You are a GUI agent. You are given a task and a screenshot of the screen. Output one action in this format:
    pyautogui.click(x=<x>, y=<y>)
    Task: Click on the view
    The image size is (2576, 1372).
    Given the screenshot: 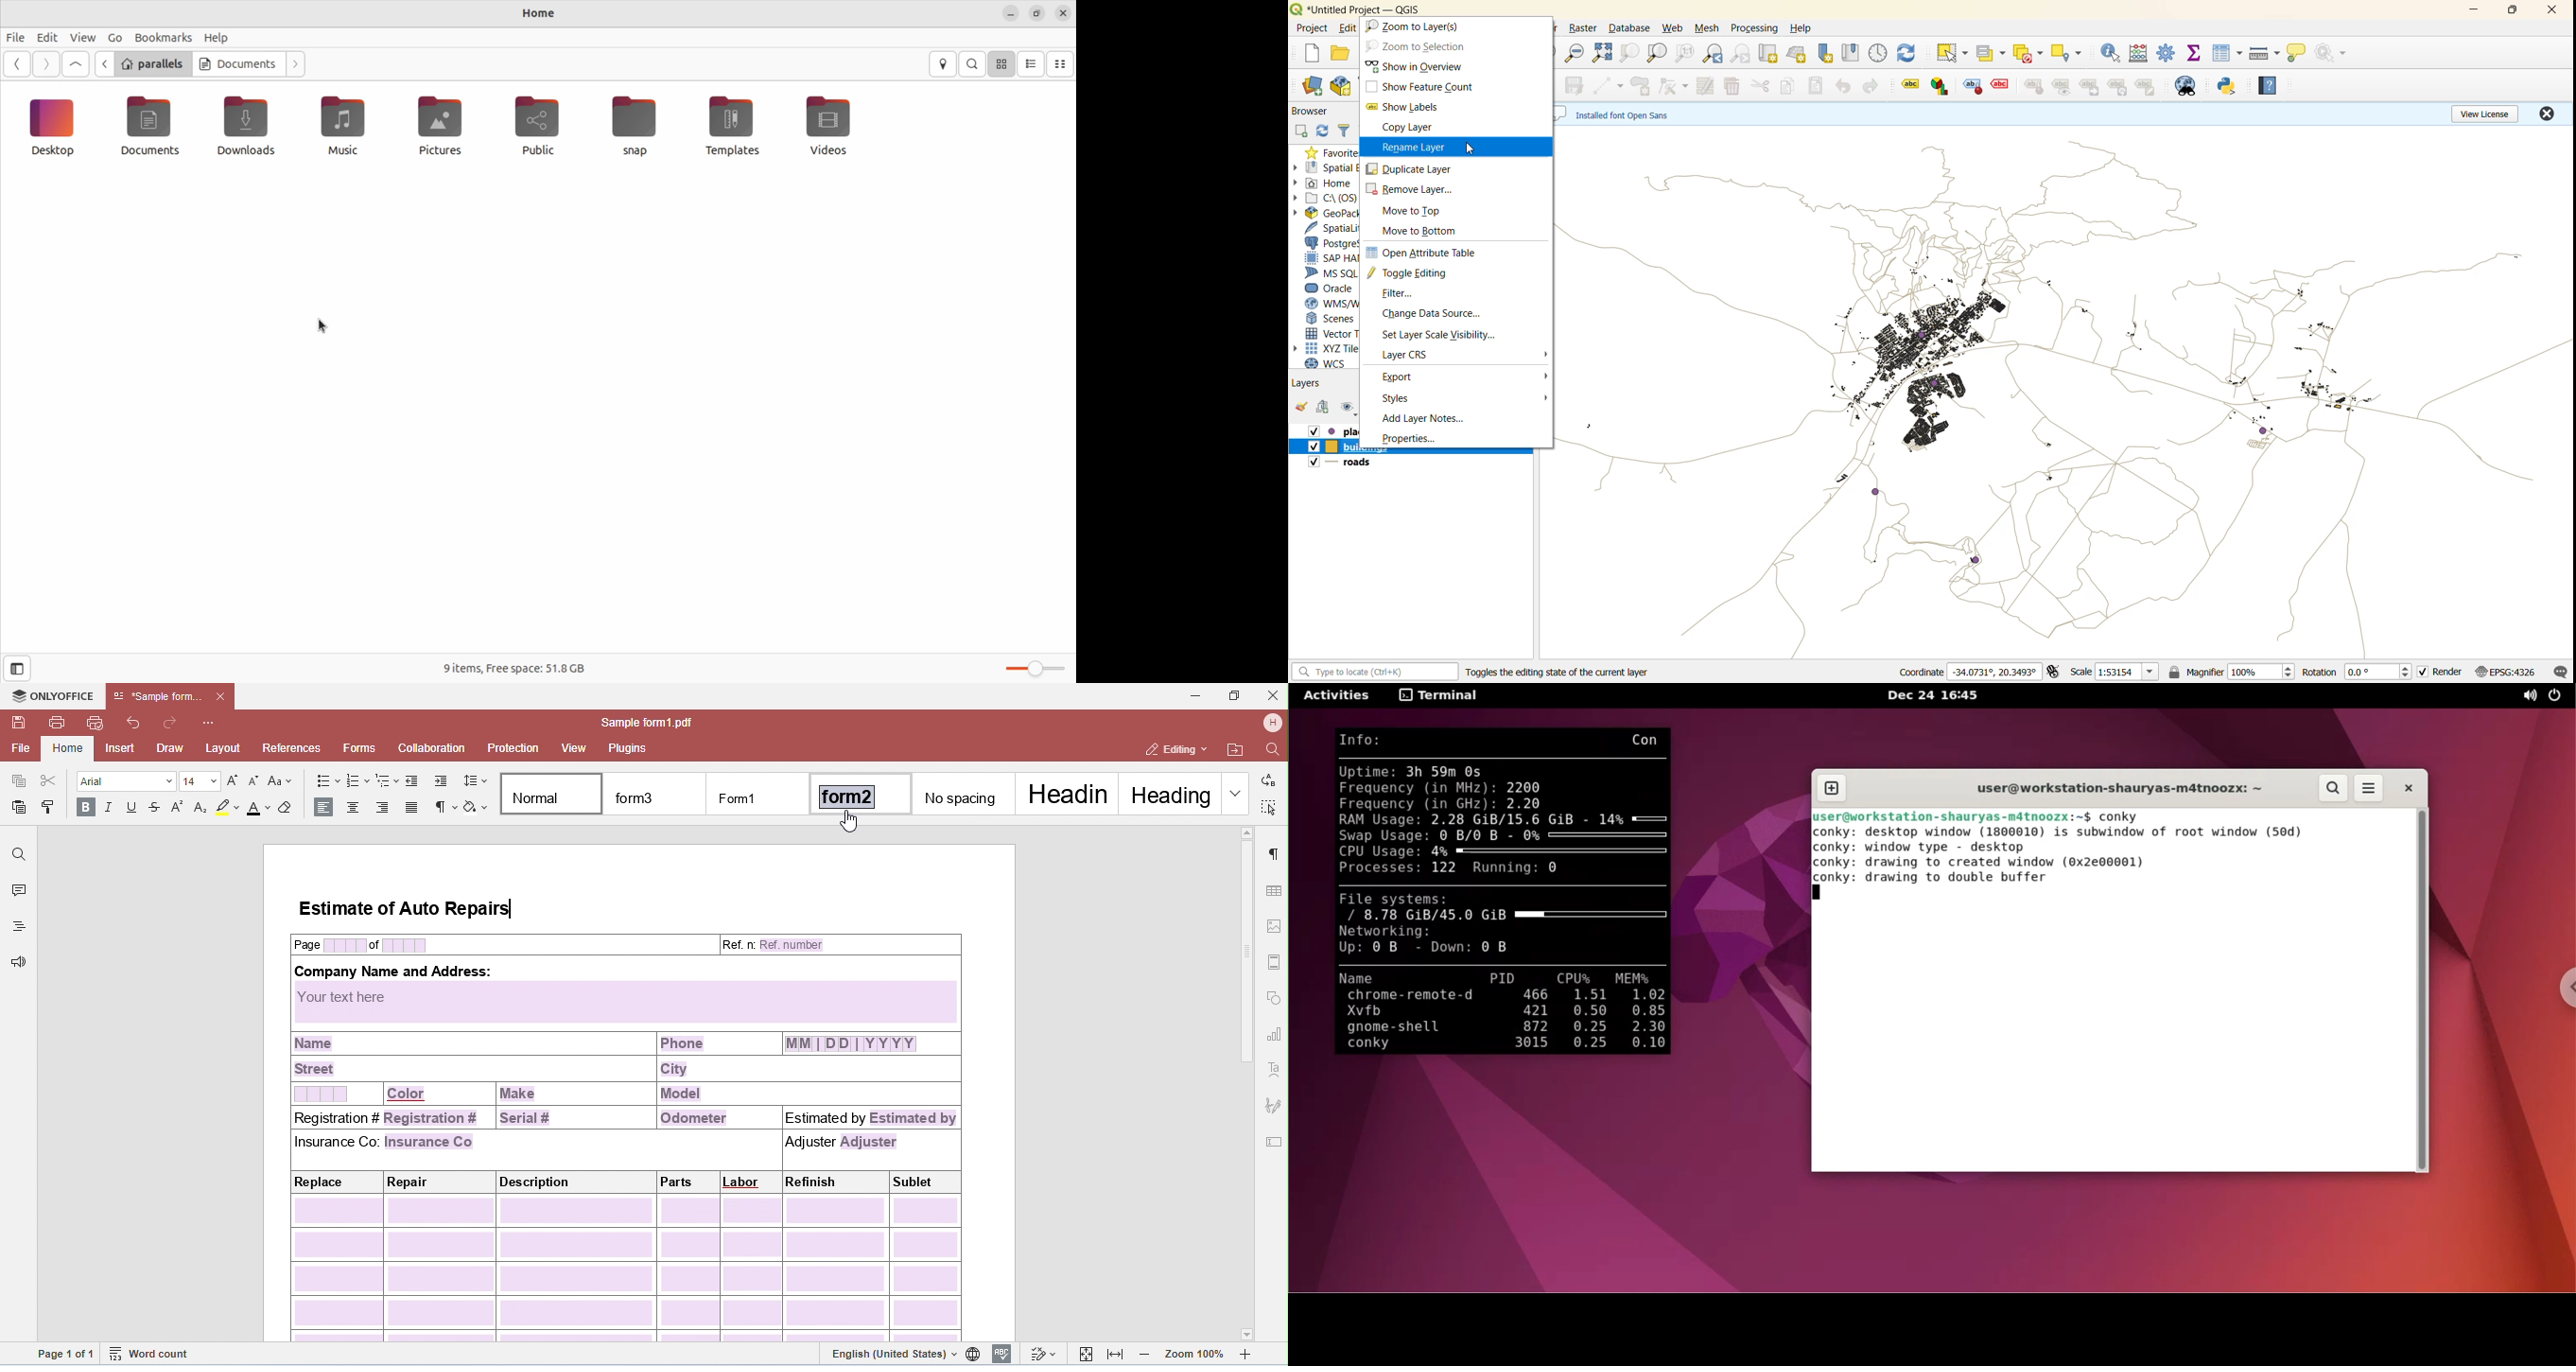 What is the action you would take?
    pyautogui.click(x=80, y=37)
    